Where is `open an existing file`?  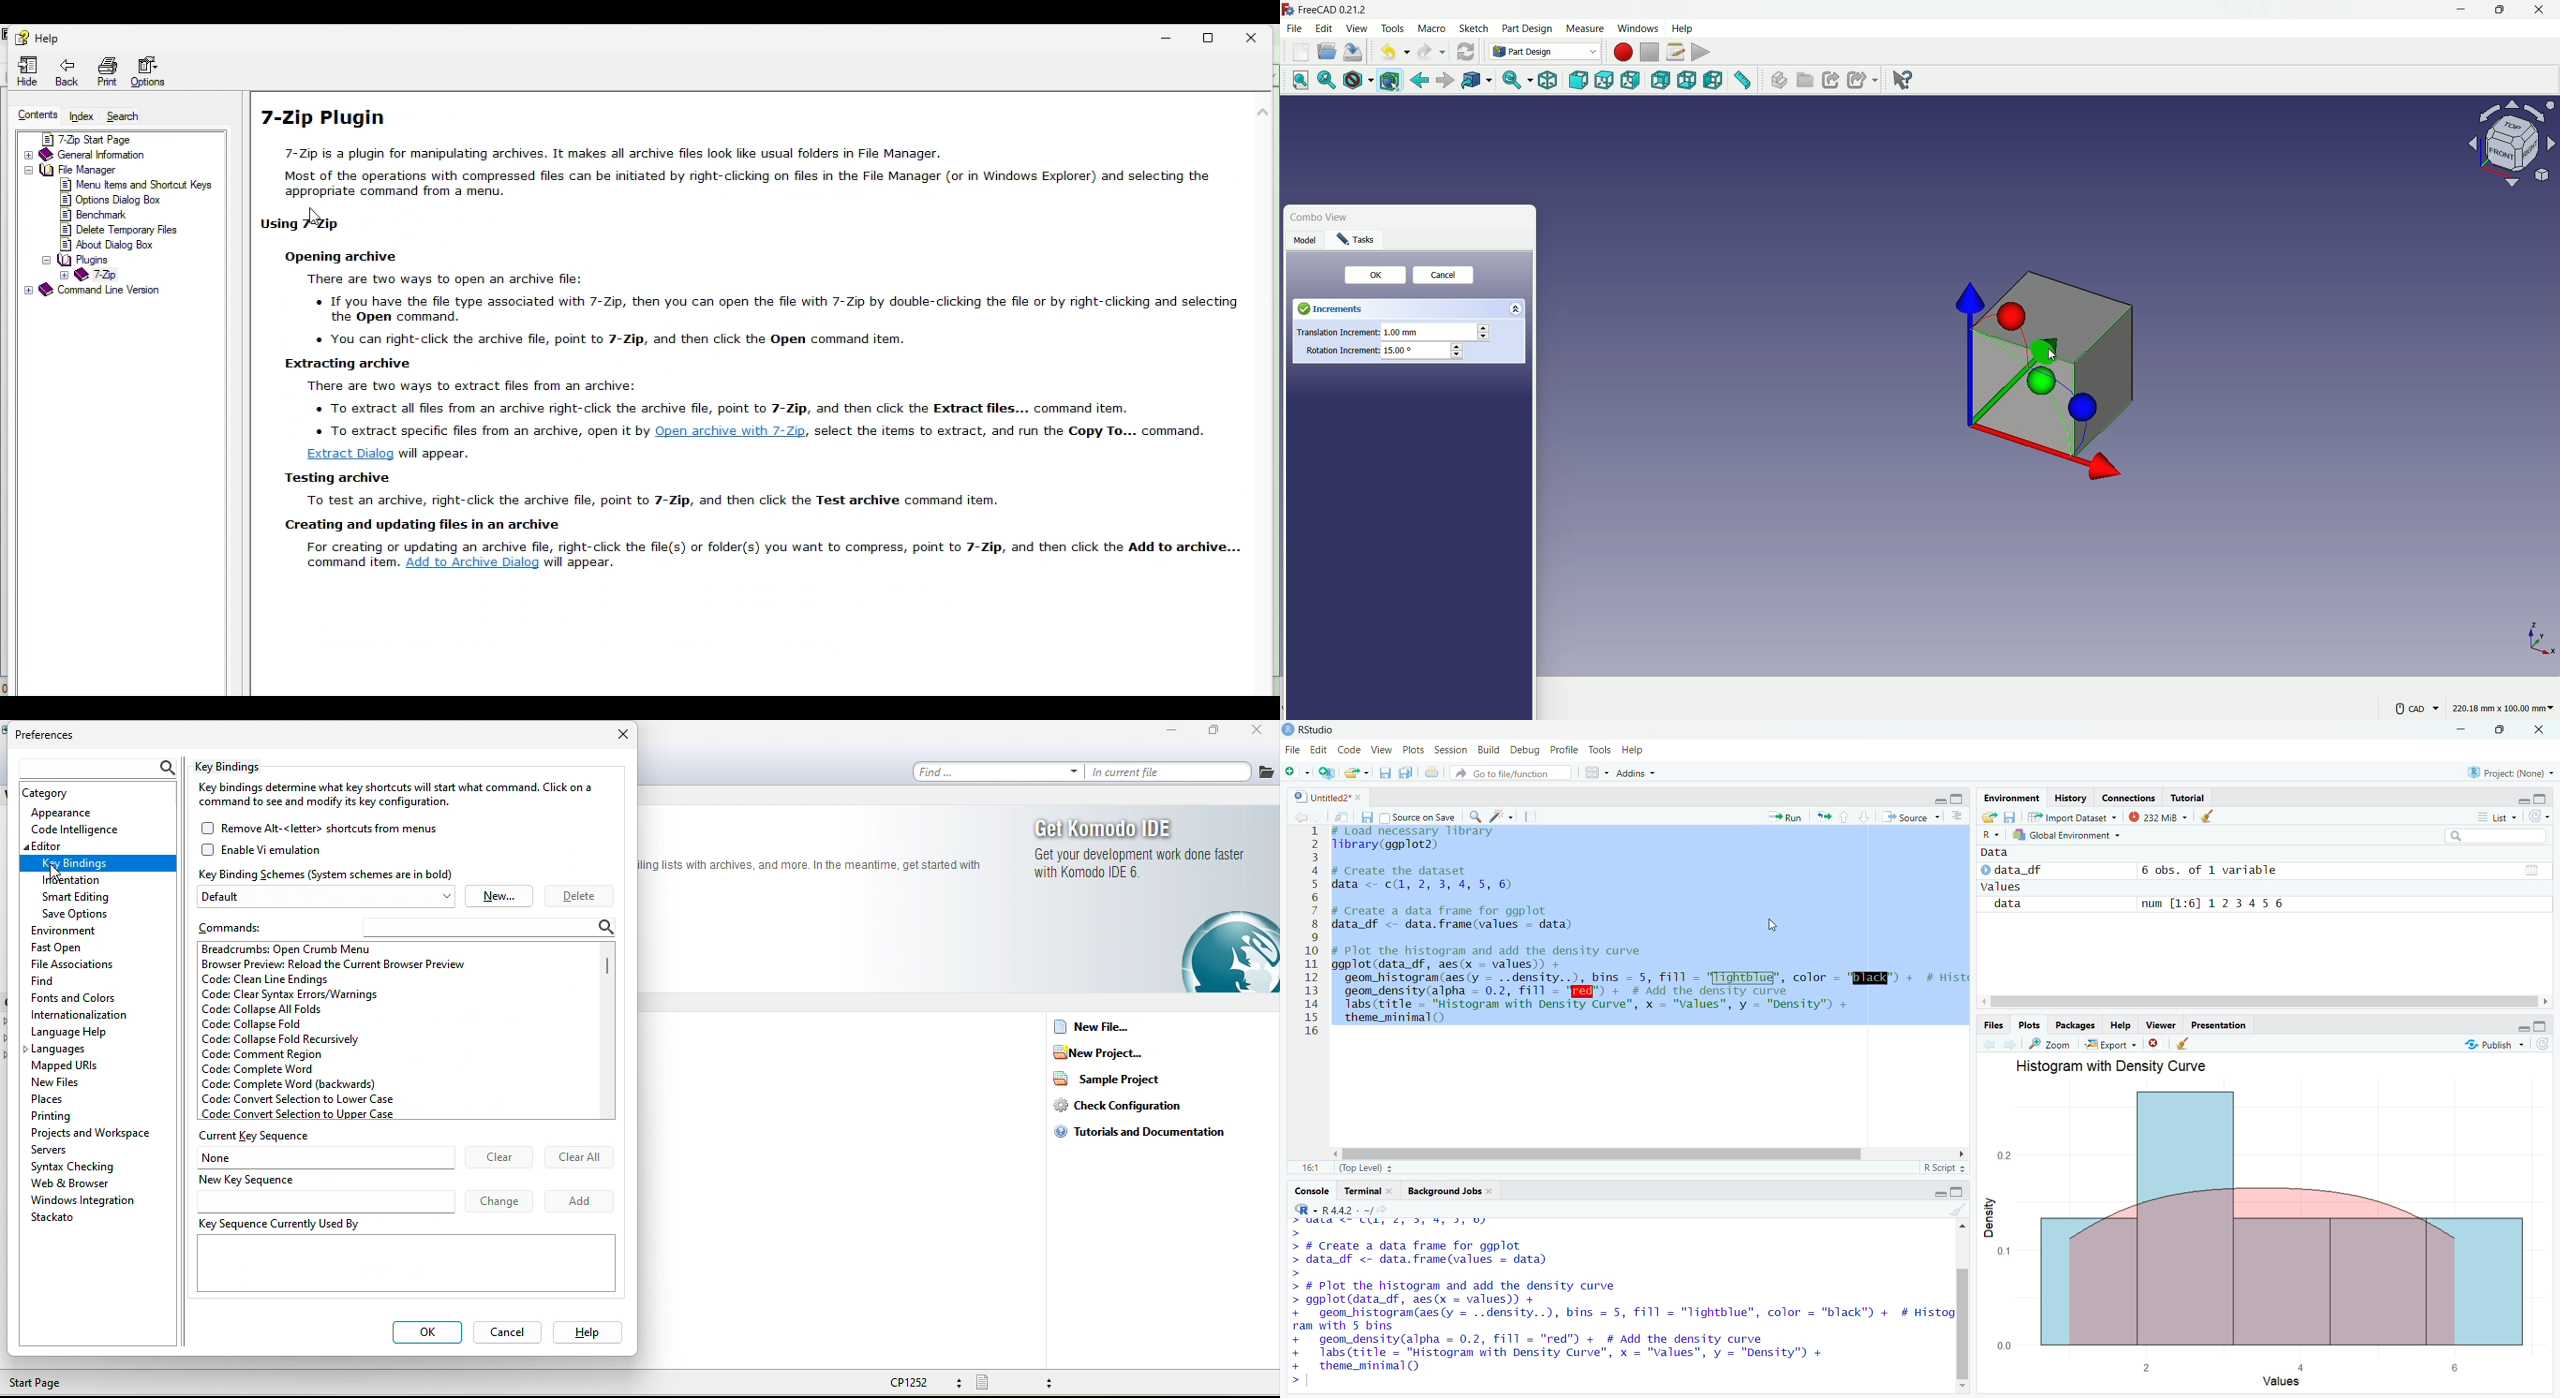 open an existing file is located at coordinates (1353, 774).